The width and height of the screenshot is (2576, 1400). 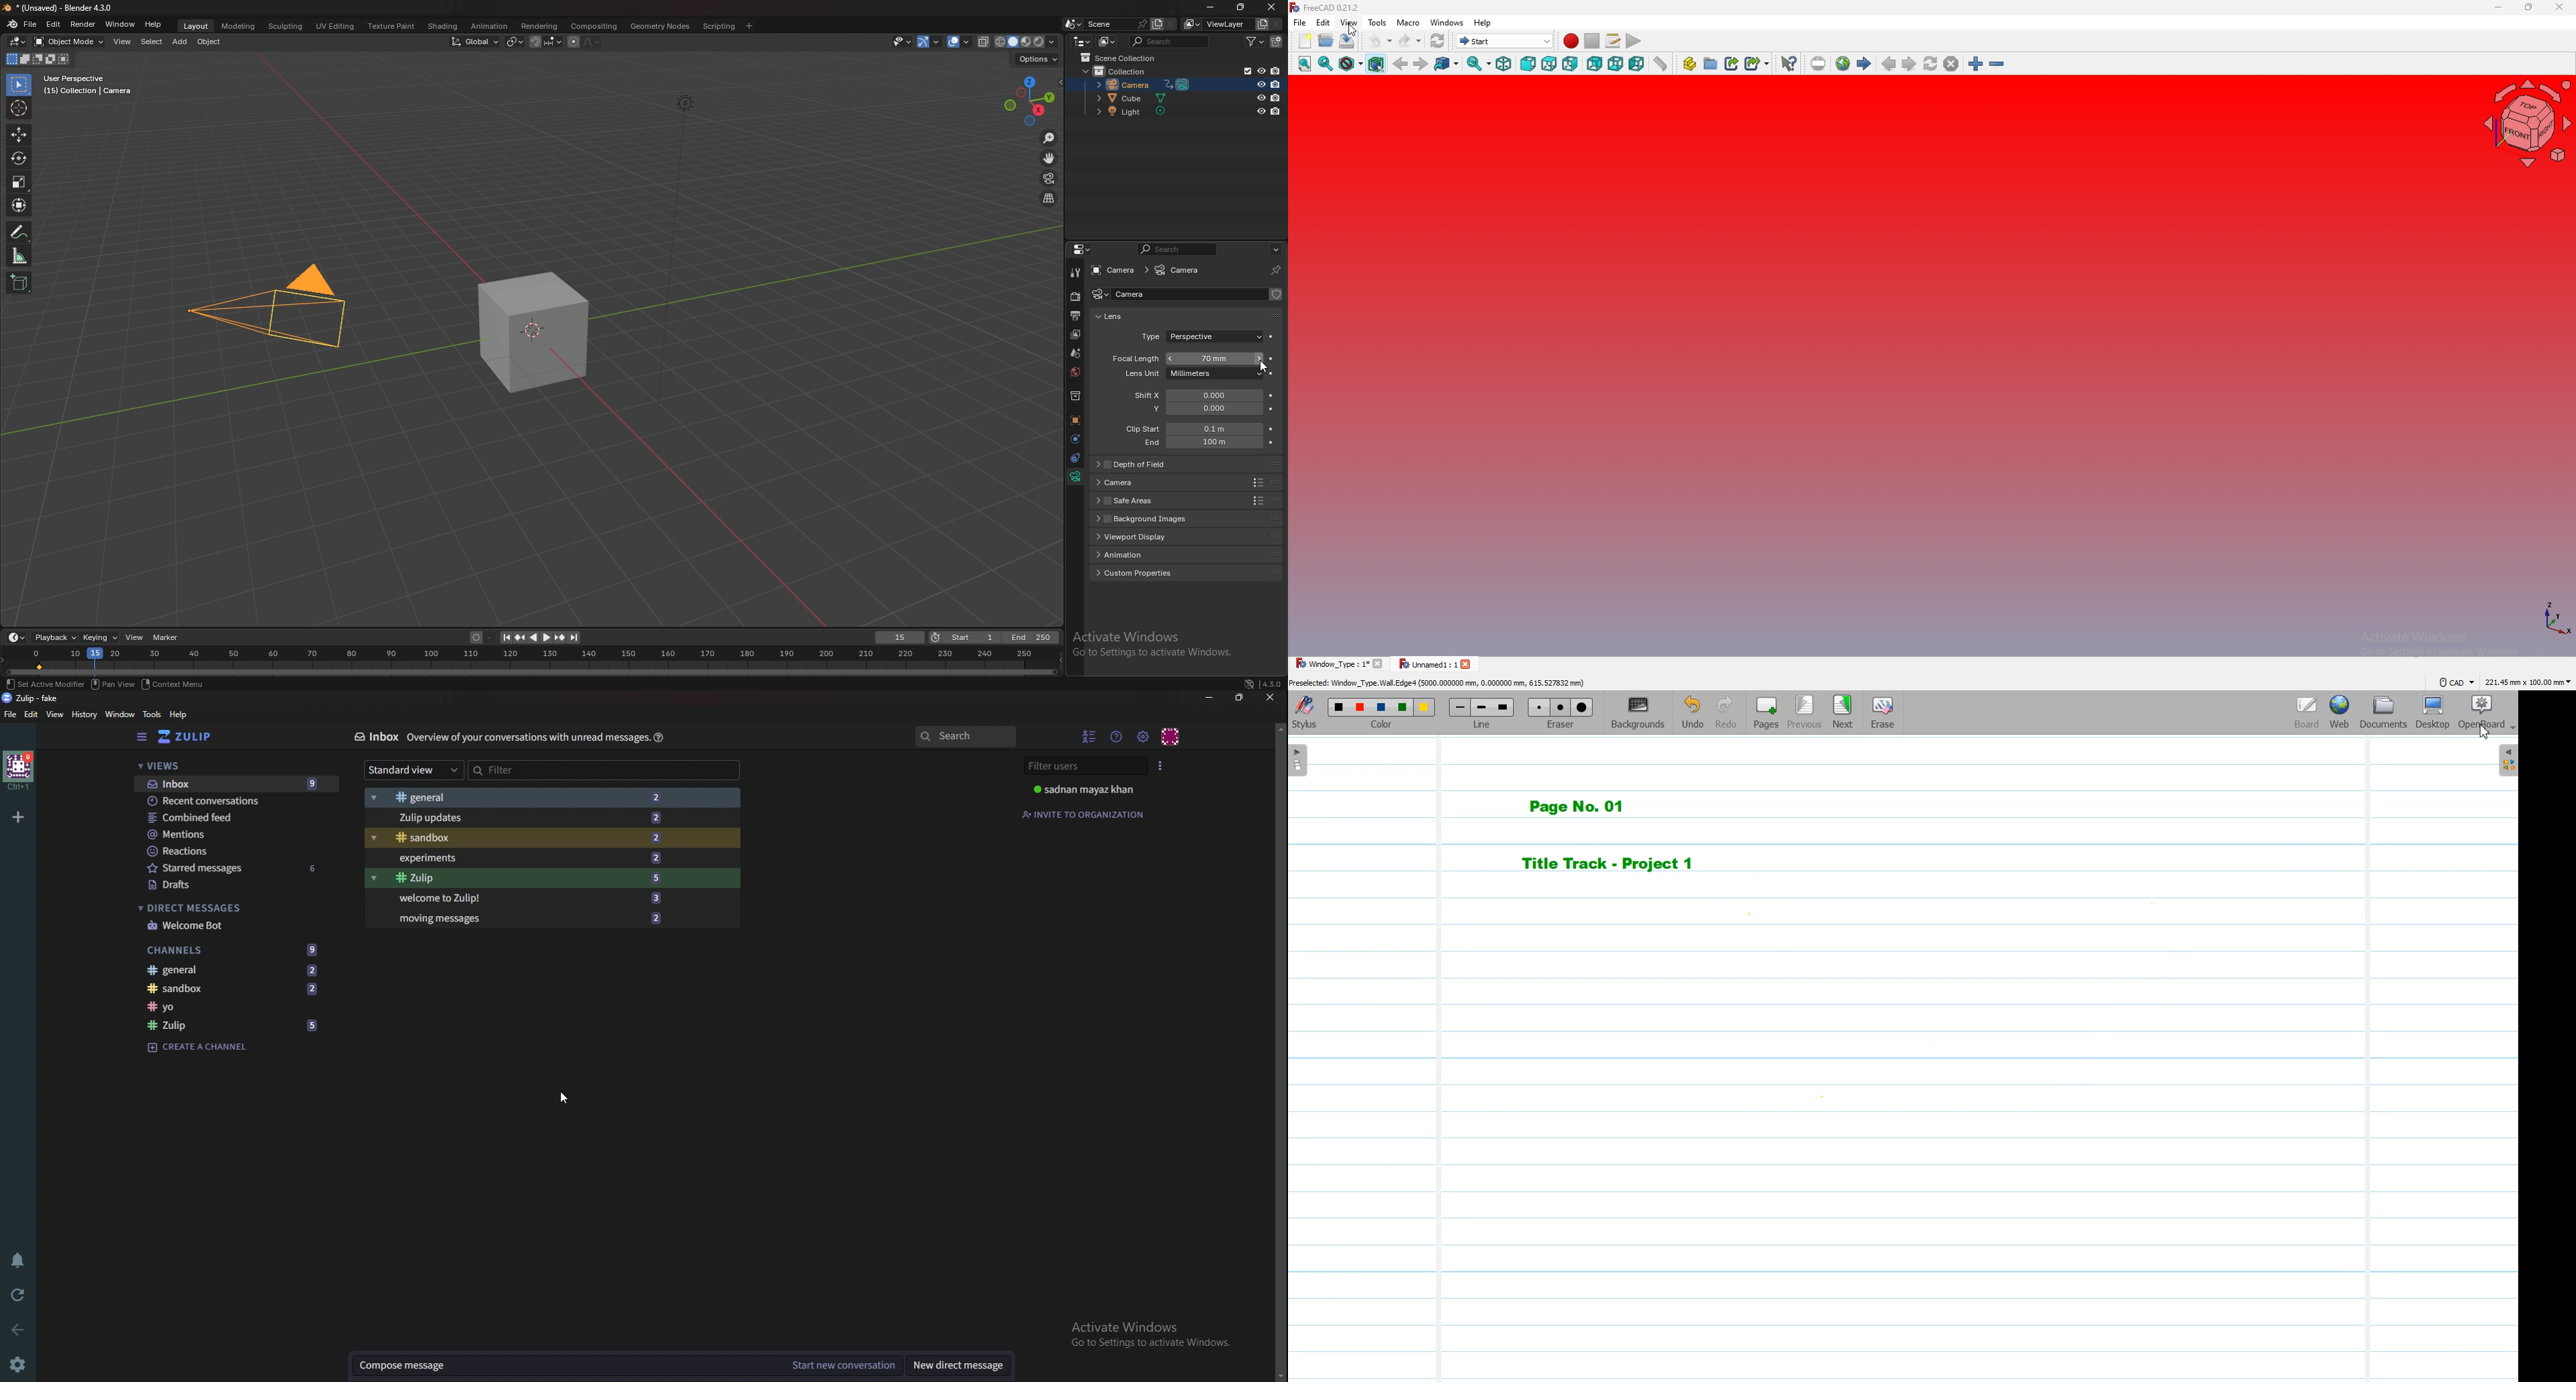 What do you see at coordinates (1280, 1053) in the screenshot?
I see `Scroll bar` at bounding box center [1280, 1053].